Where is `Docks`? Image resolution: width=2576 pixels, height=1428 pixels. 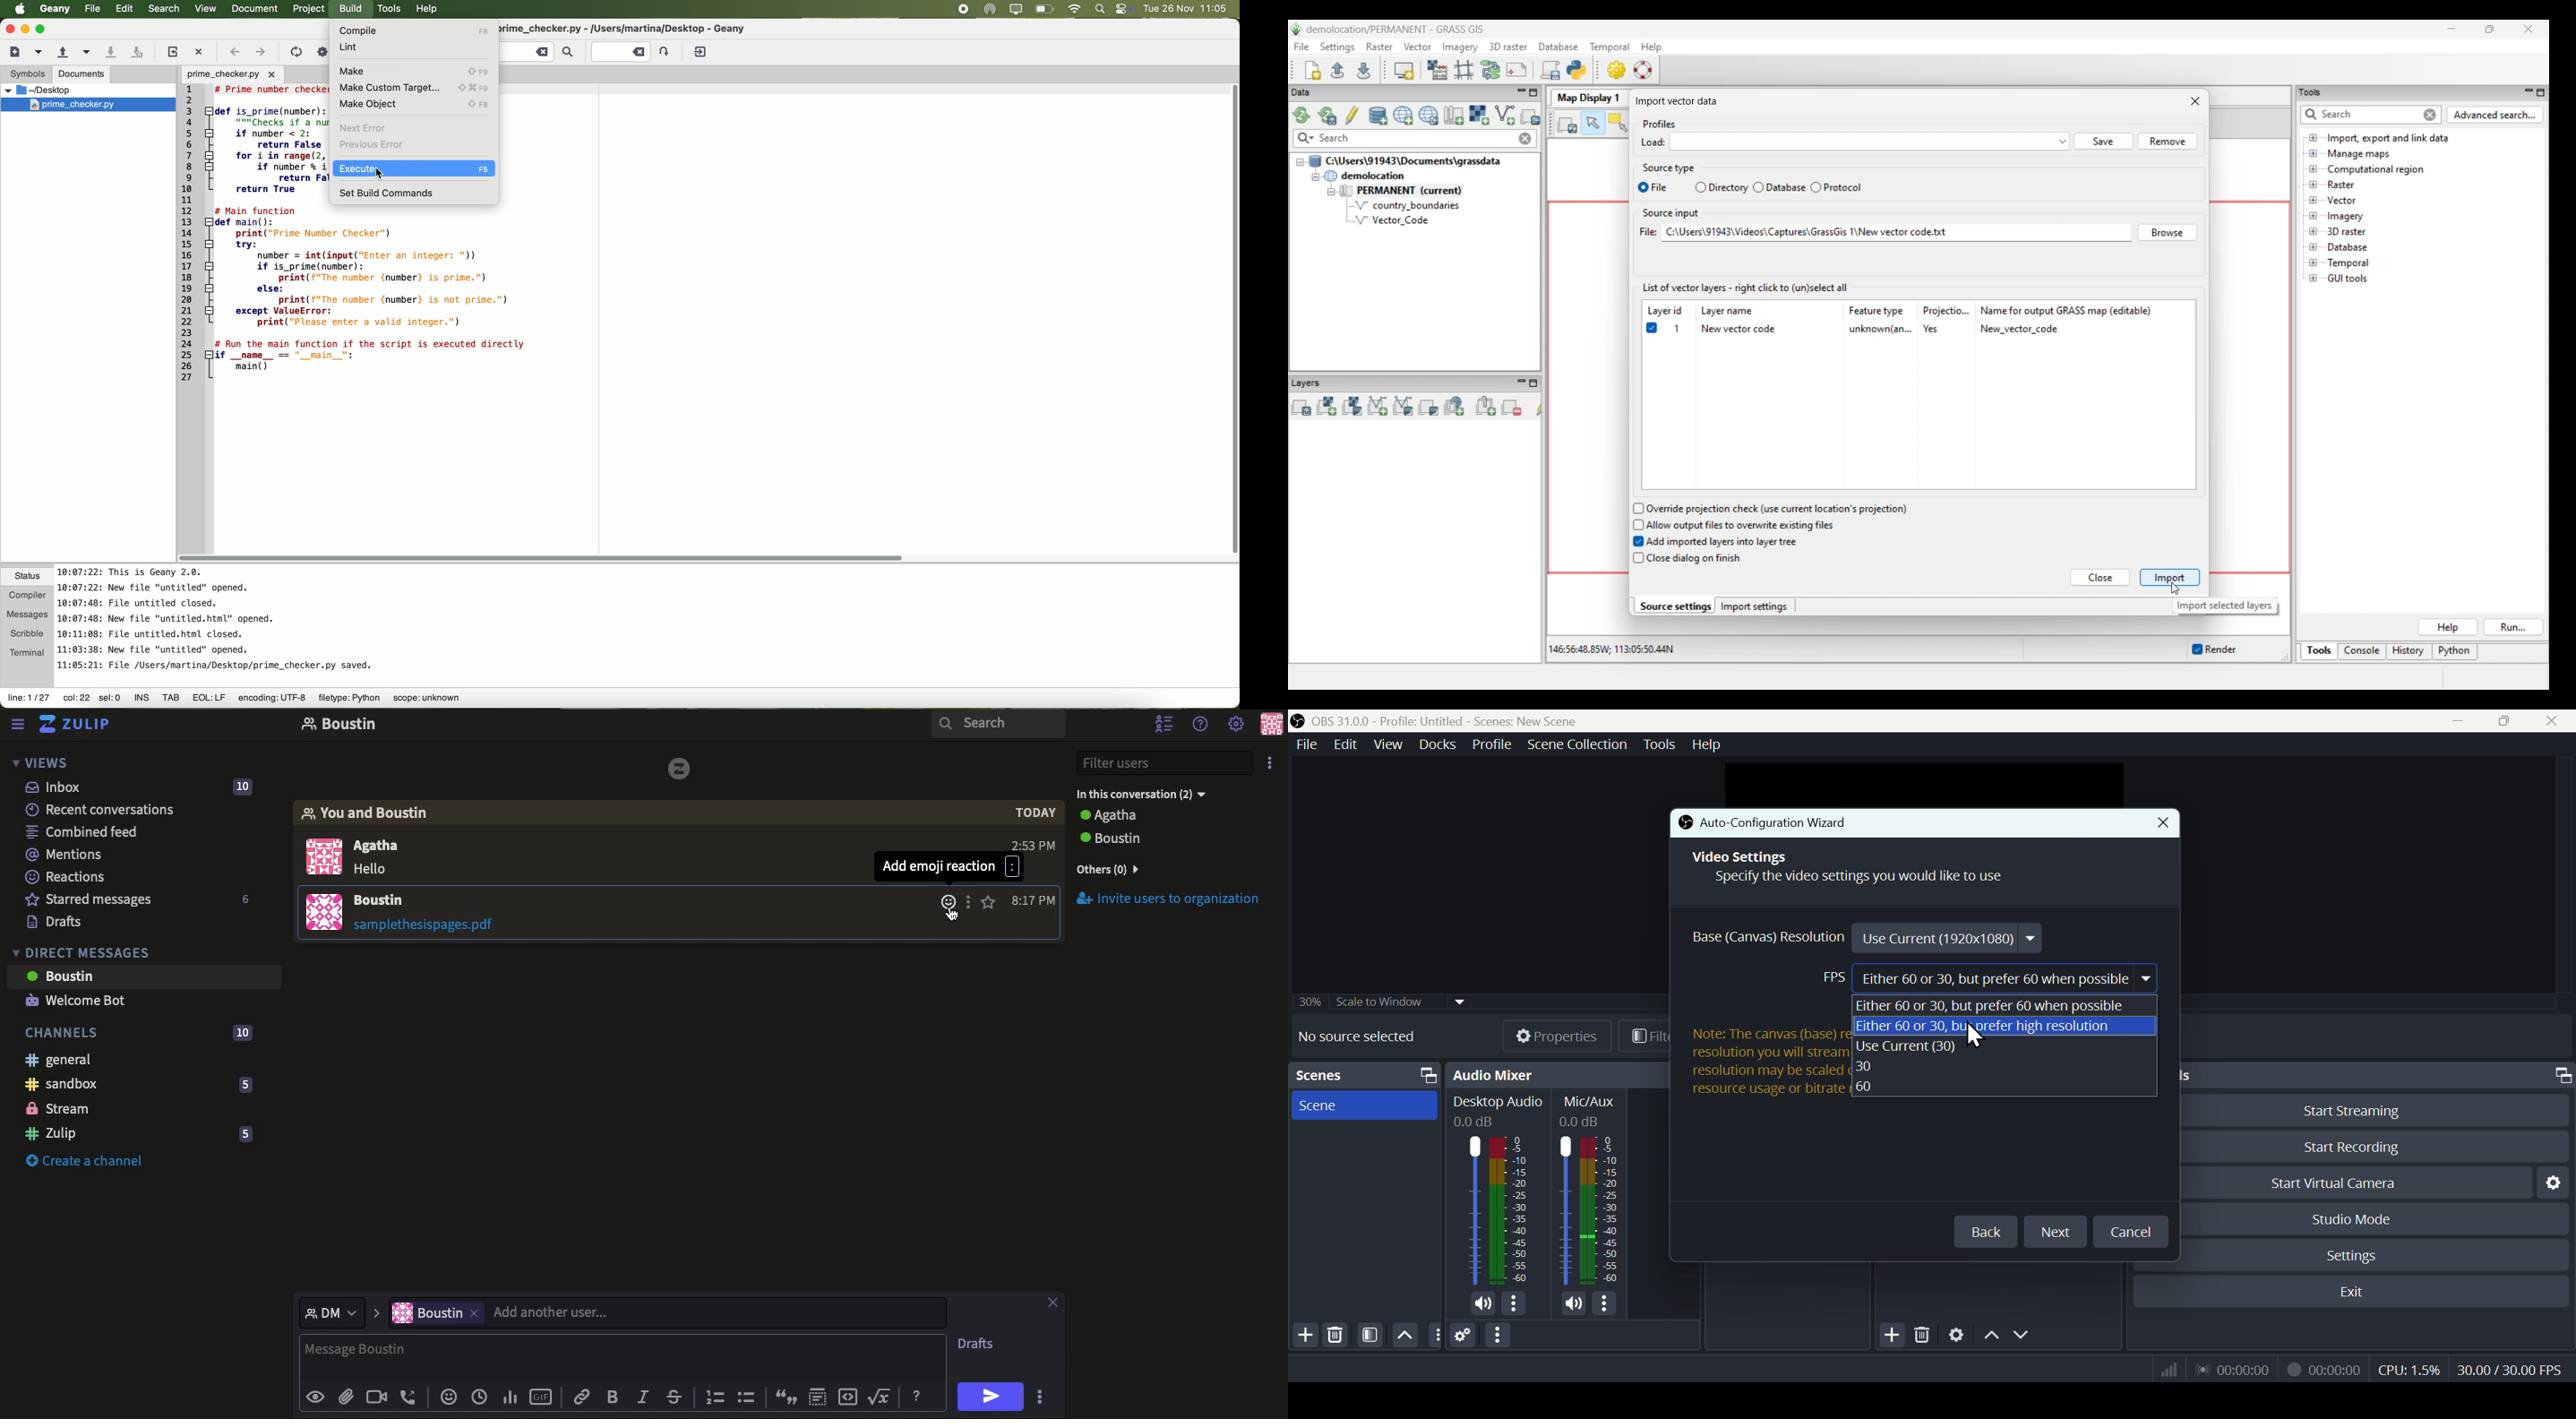
Docks is located at coordinates (1433, 744).